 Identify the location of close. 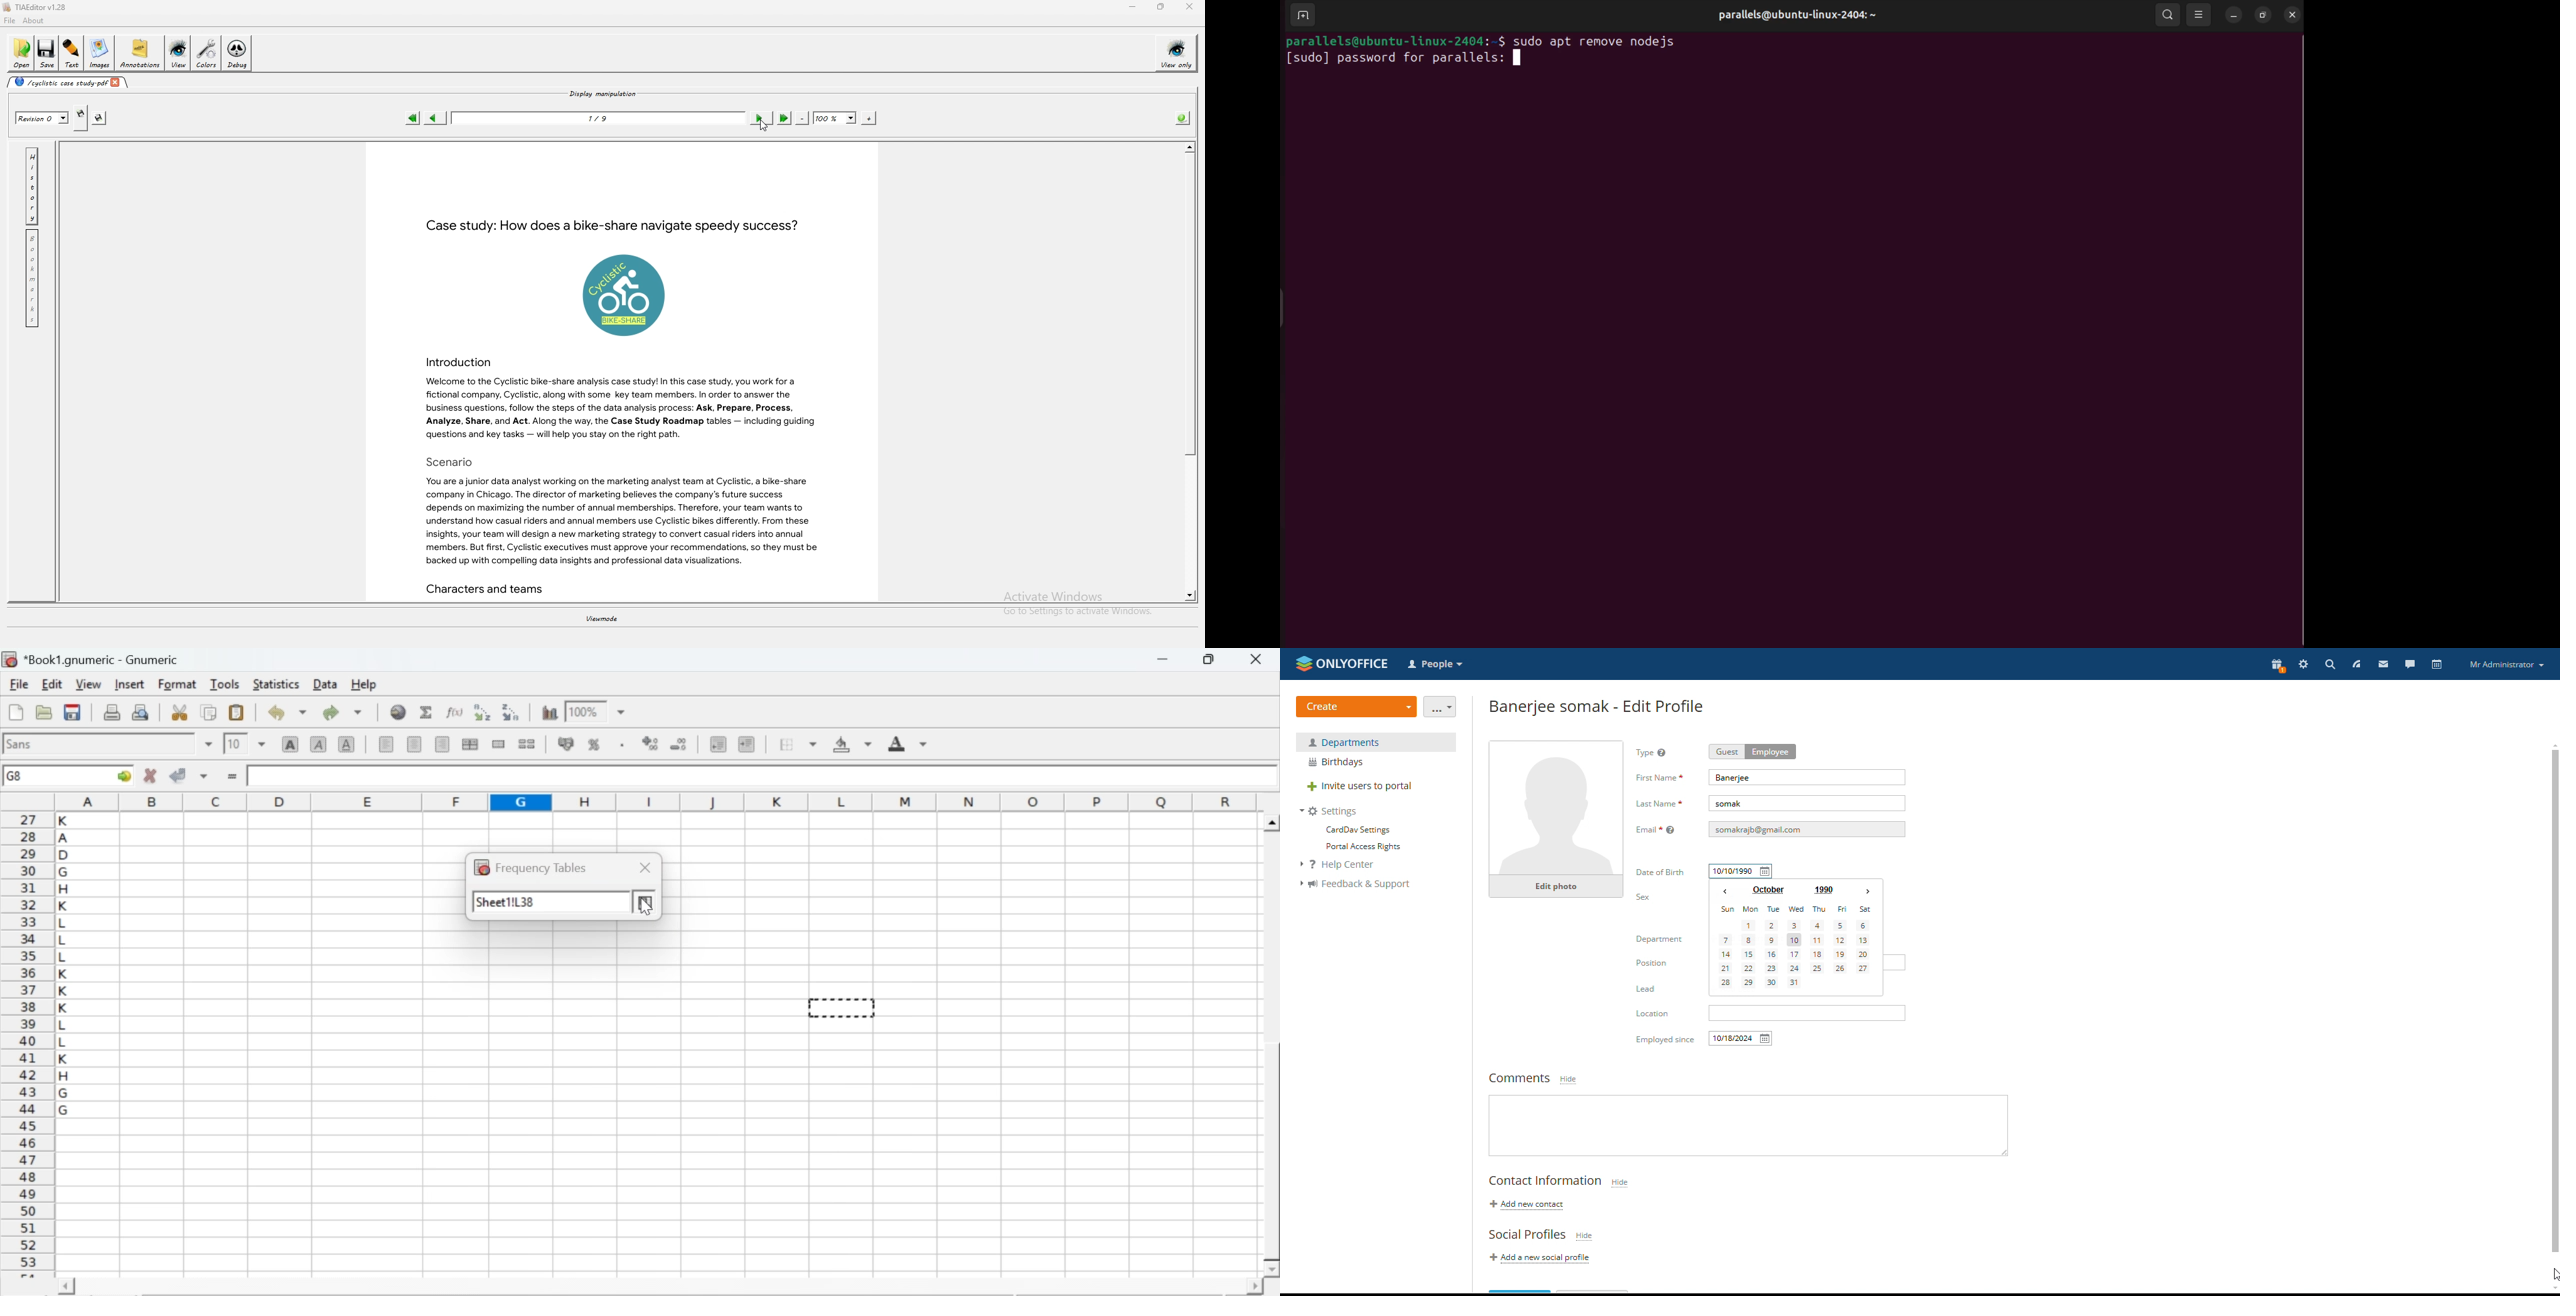
(2292, 14).